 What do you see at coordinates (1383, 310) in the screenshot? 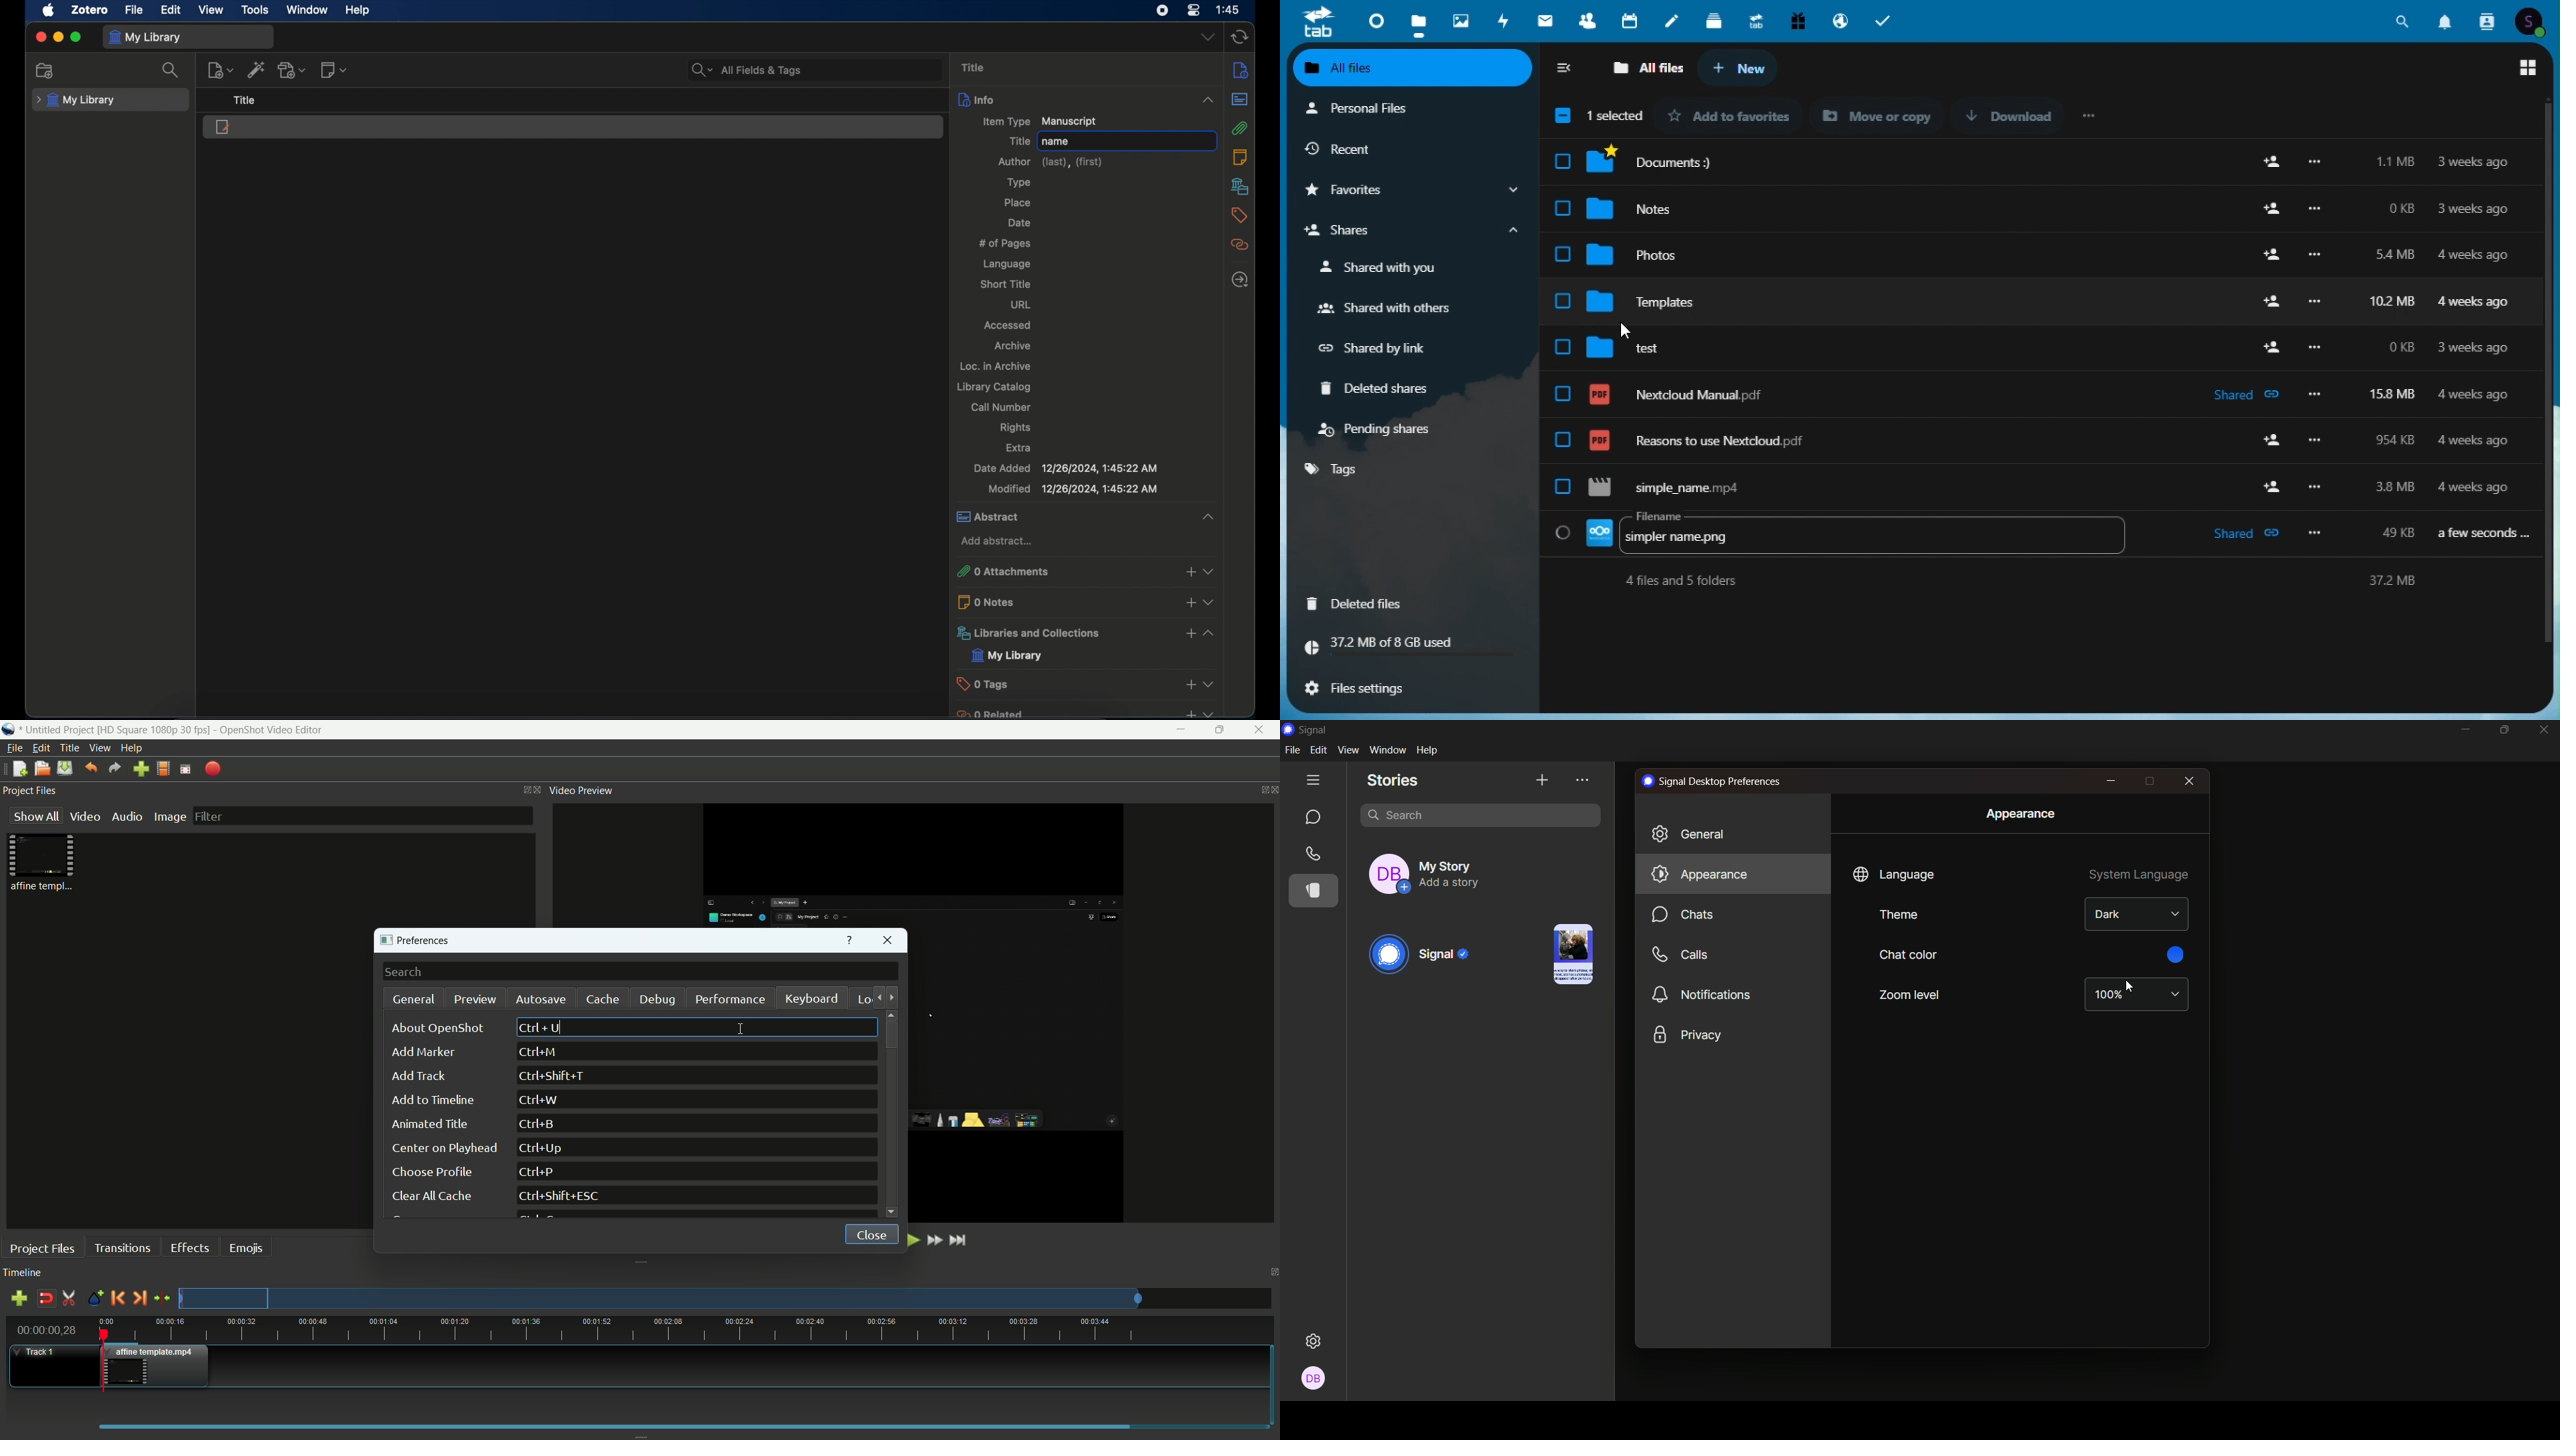
I see `shared with others` at bounding box center [1383, 310].